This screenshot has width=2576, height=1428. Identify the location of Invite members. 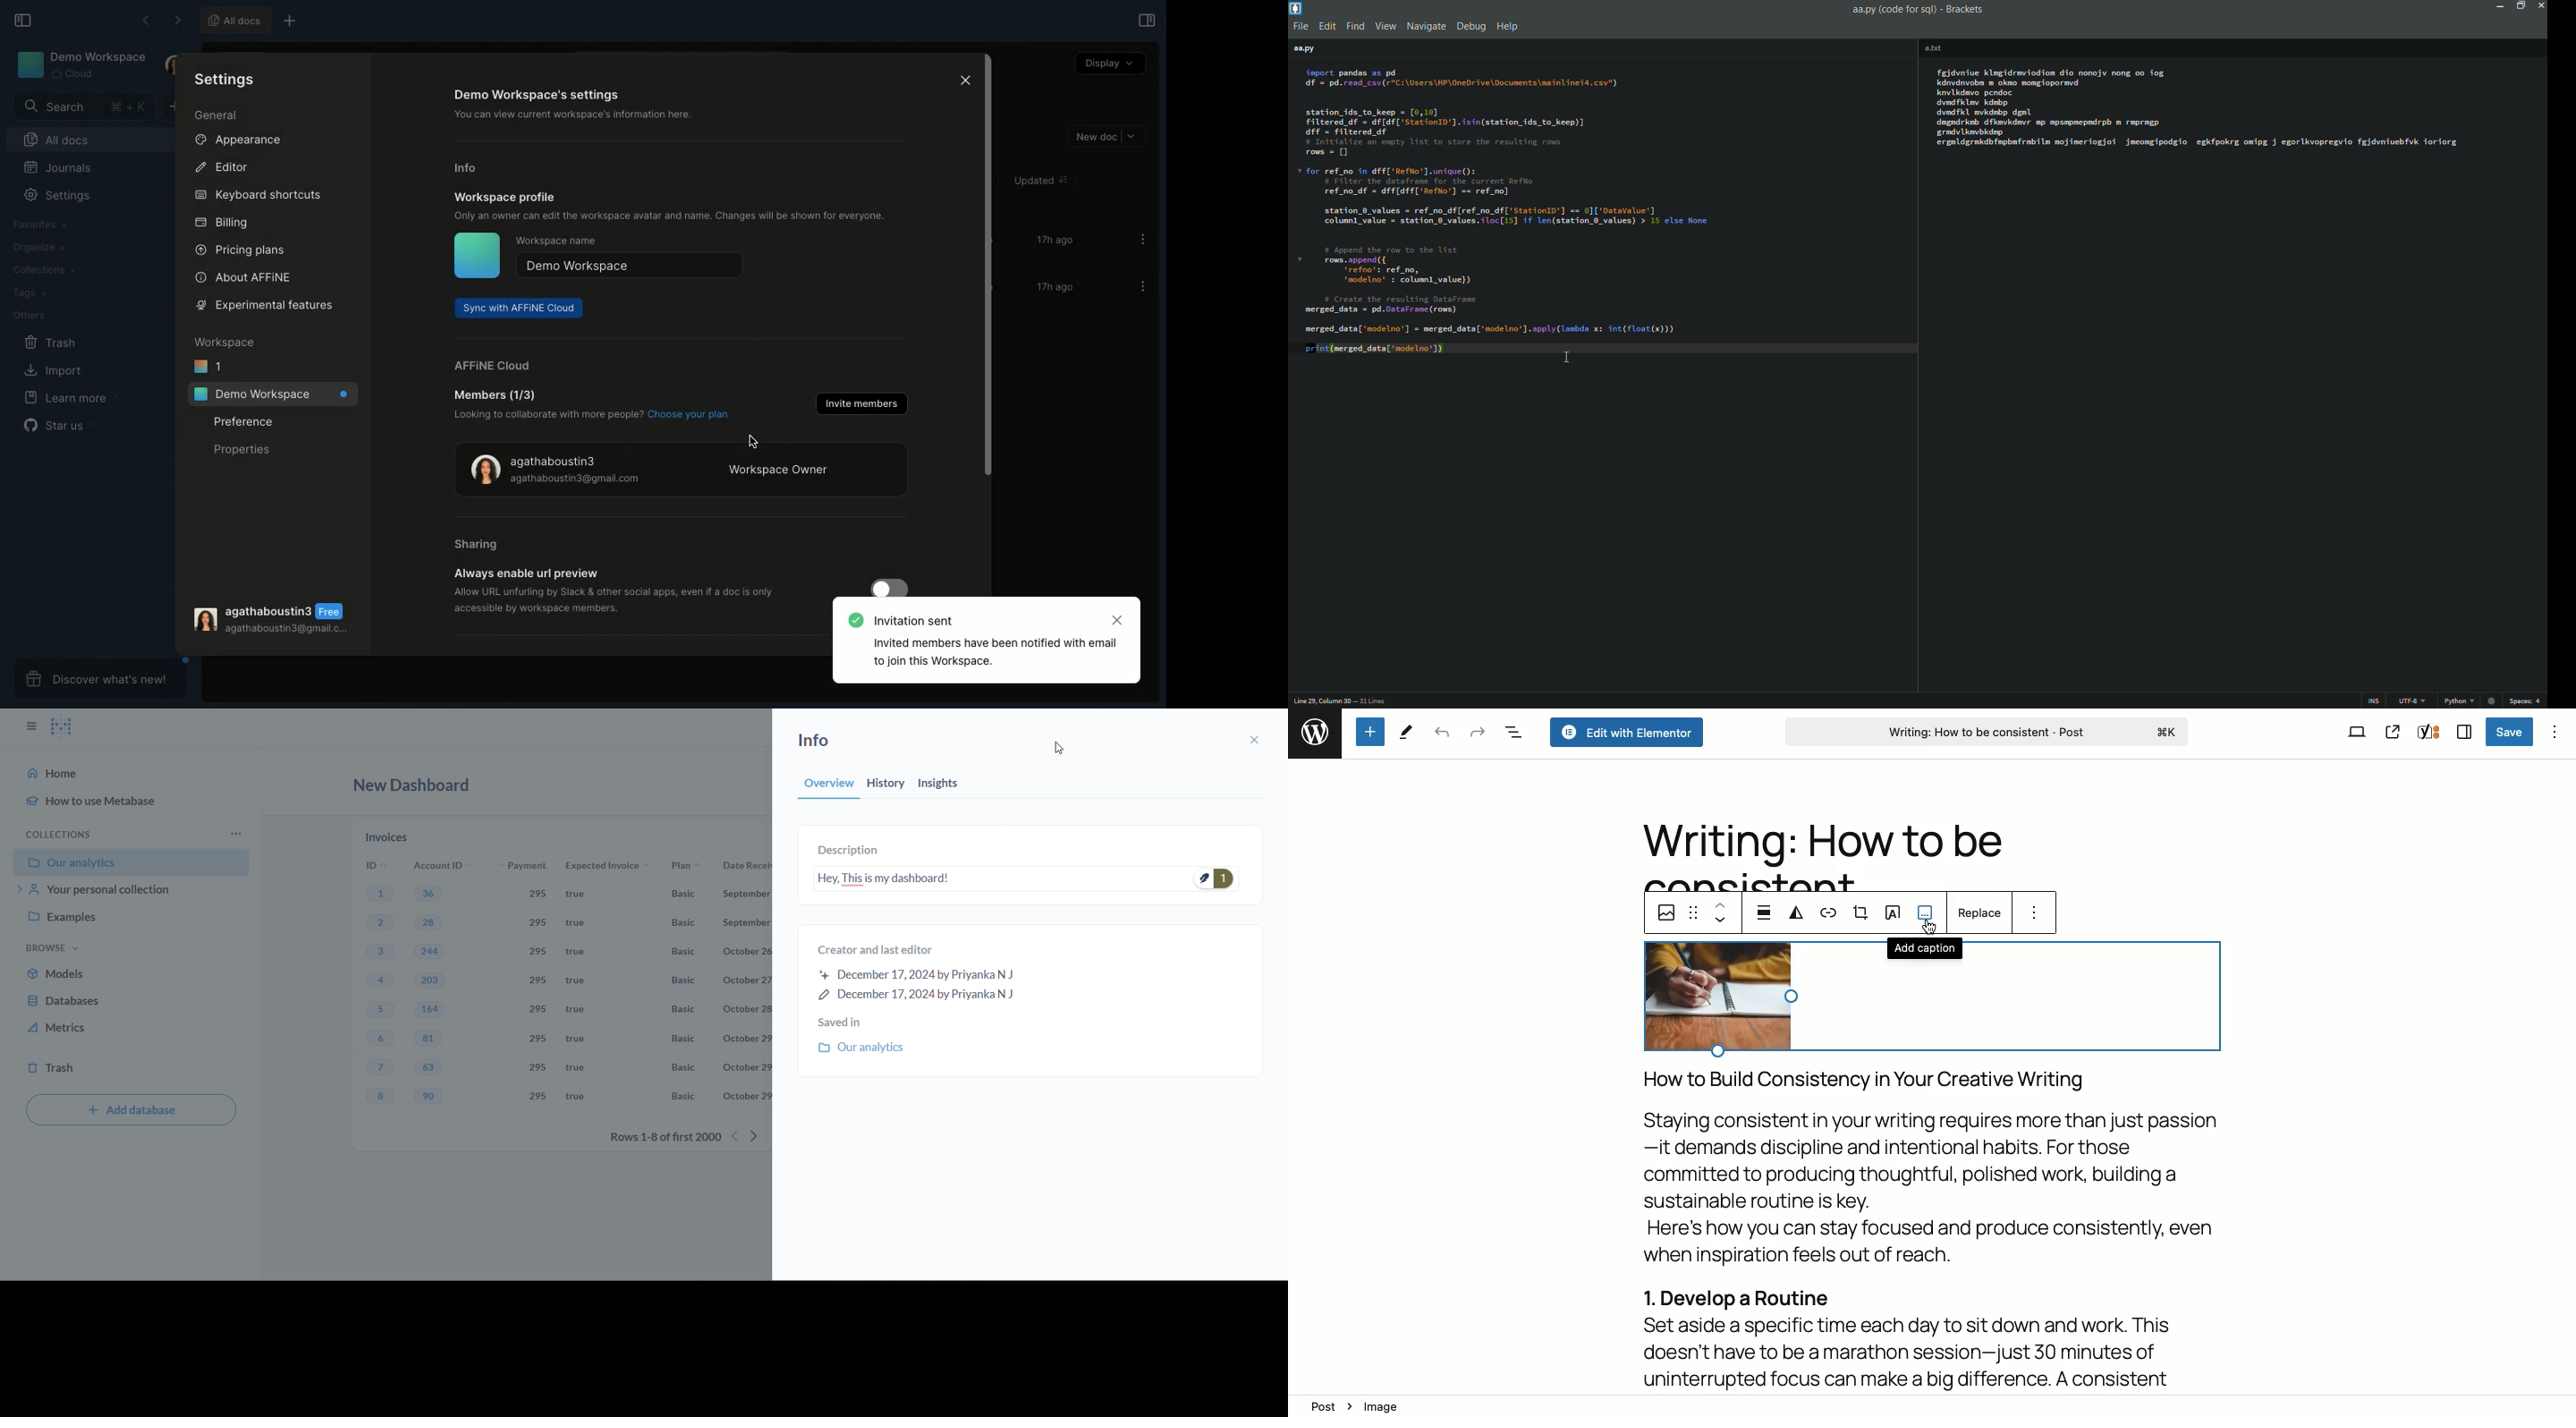
(861, 404).